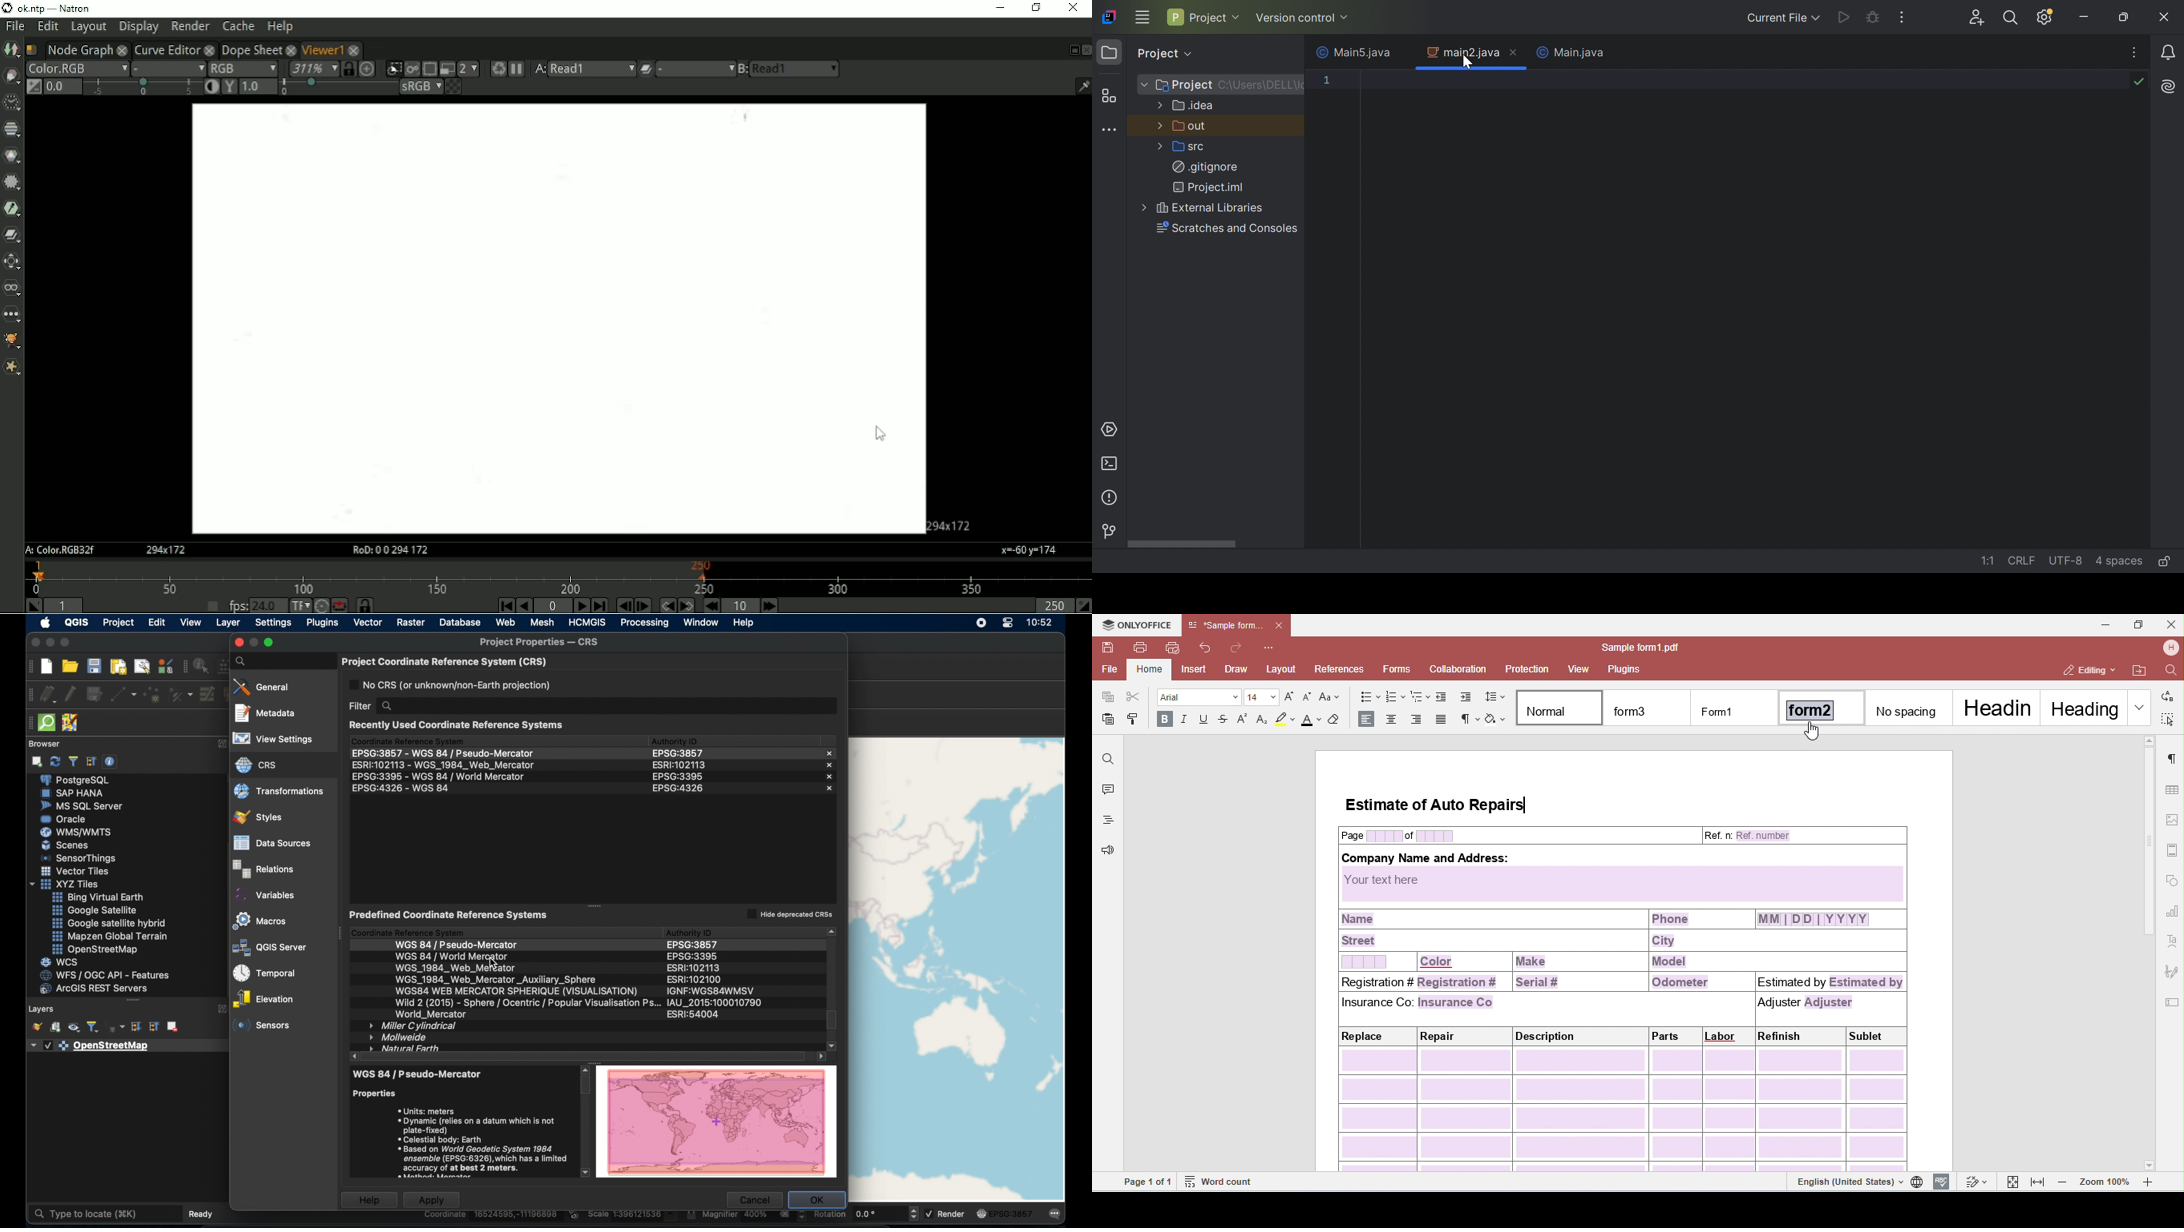 Image resolution: width=2184 pixels, height=1232 pixels. What do you see at coordinates (700, 623) in the screenshot?
I see `window` at bounding box center [700, 623].